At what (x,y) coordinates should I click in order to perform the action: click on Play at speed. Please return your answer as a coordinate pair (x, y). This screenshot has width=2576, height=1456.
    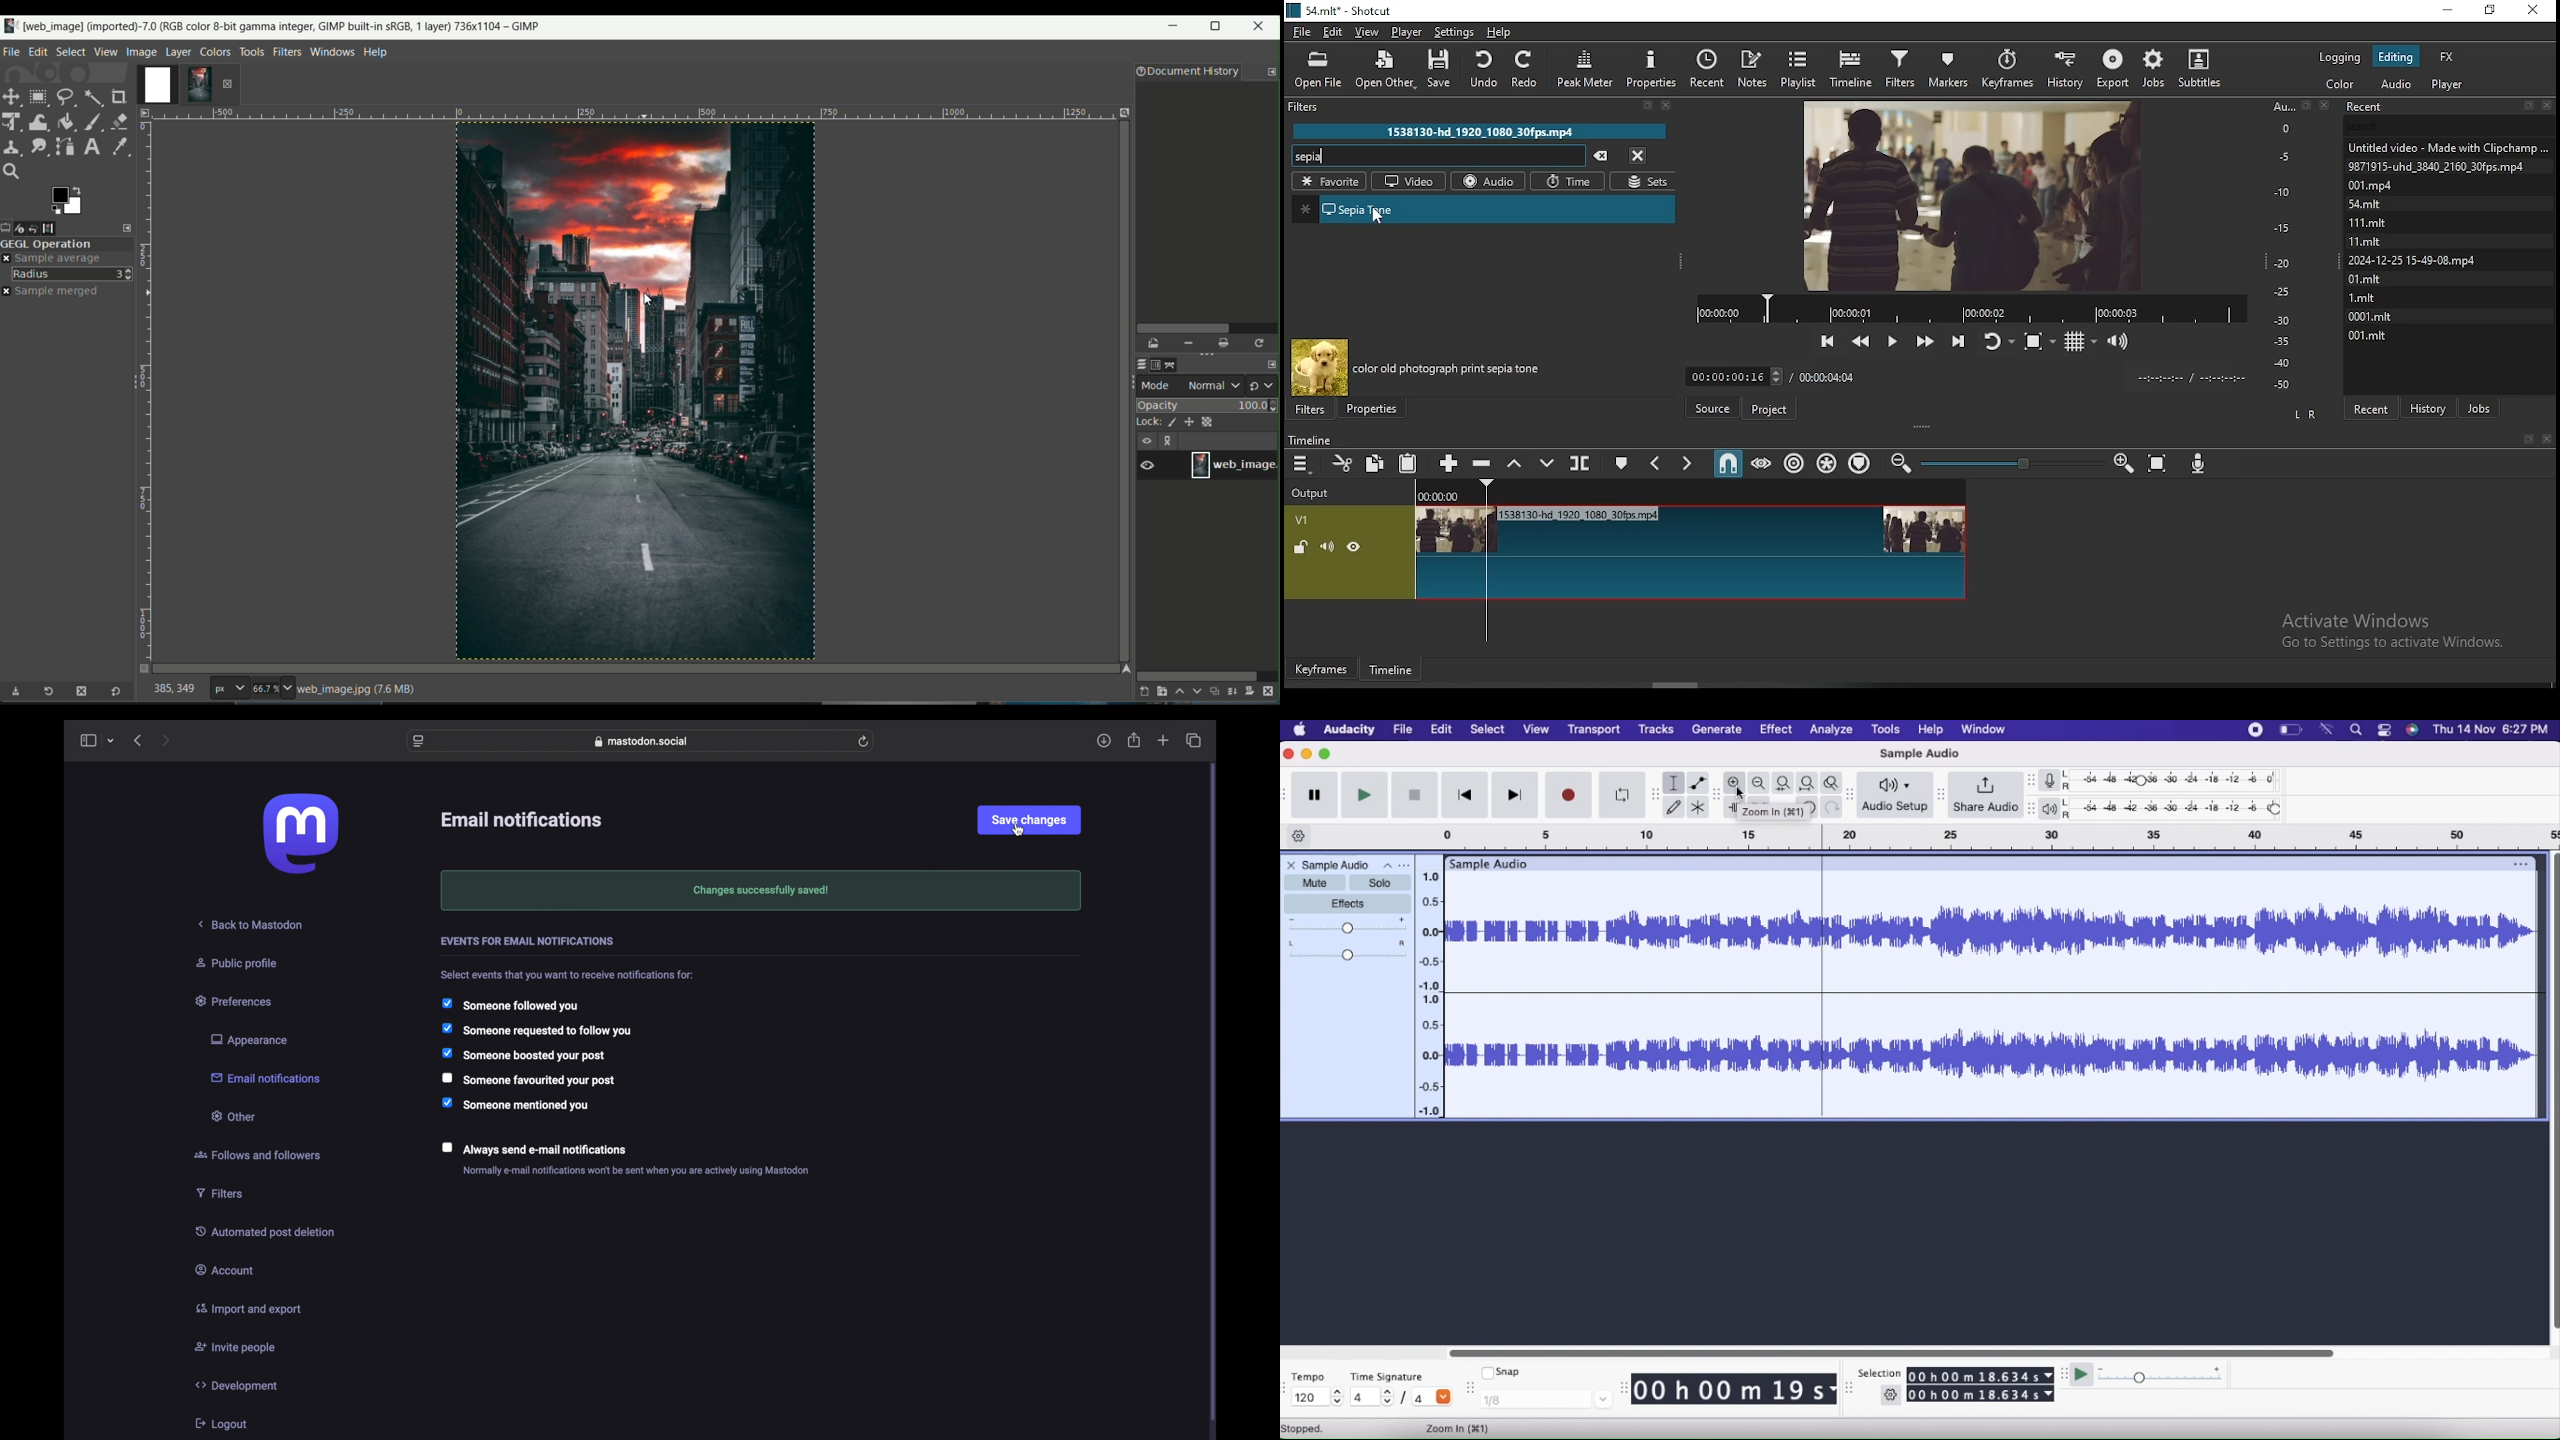
    Looking at the image, I should click on (2080, 1374).